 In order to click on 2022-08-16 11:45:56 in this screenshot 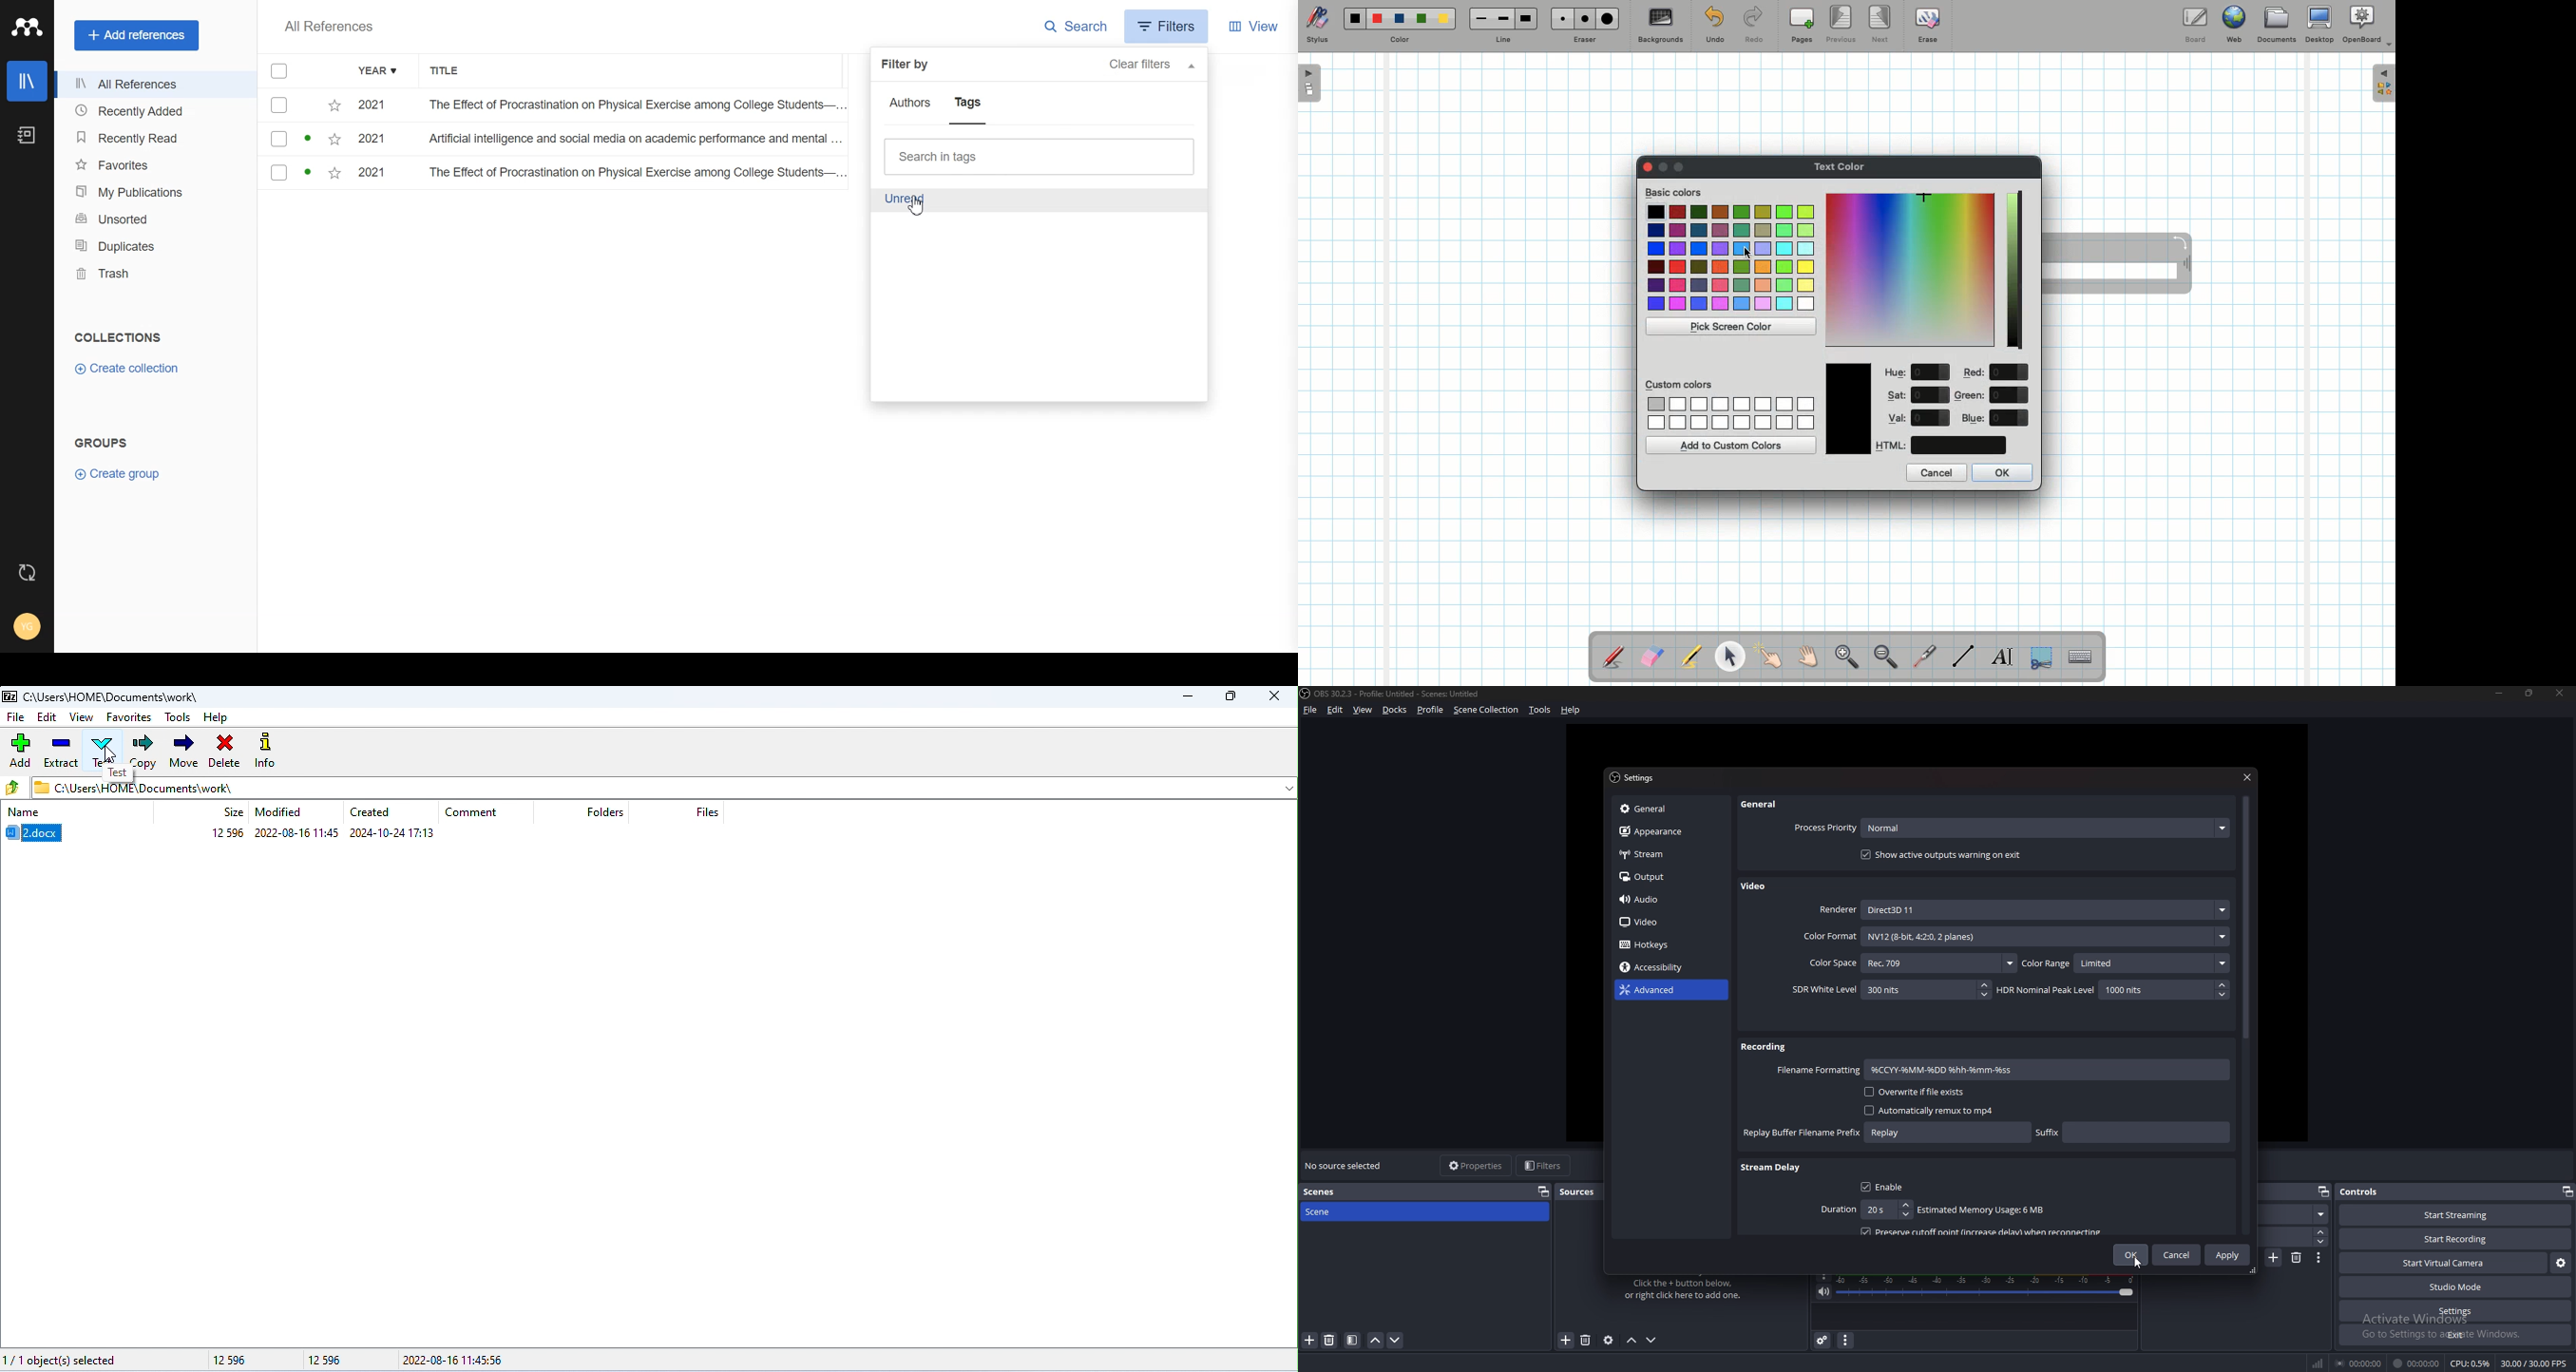, I will do `click(465, 1360)`.